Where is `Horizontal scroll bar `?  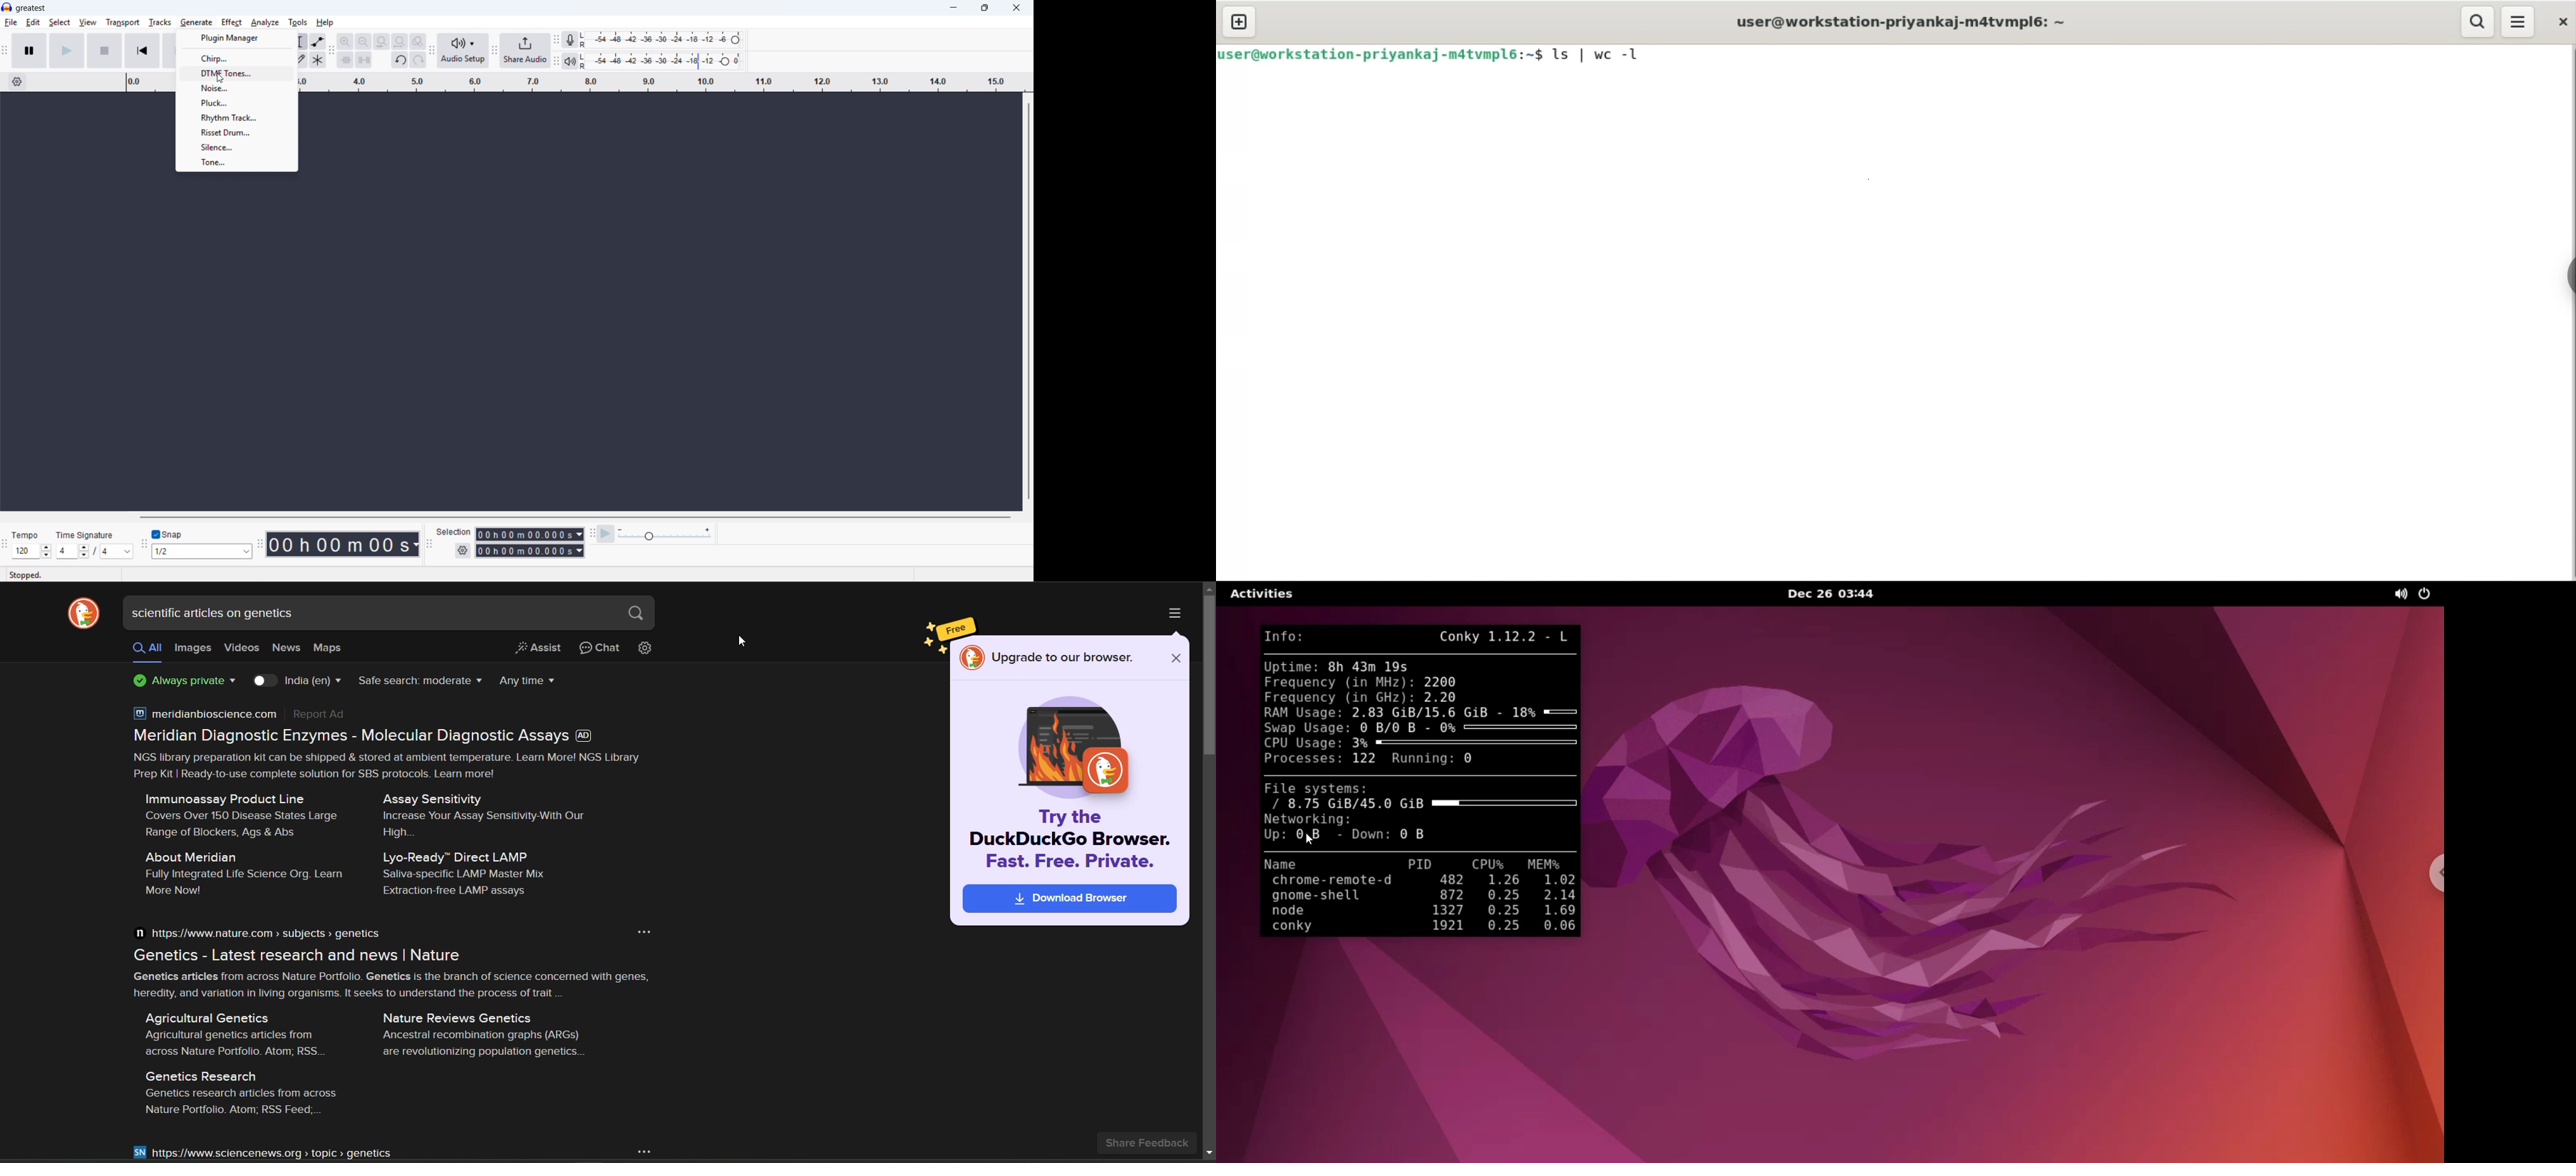 Horizontal scroll bar  is located at coordinates (576, 517).